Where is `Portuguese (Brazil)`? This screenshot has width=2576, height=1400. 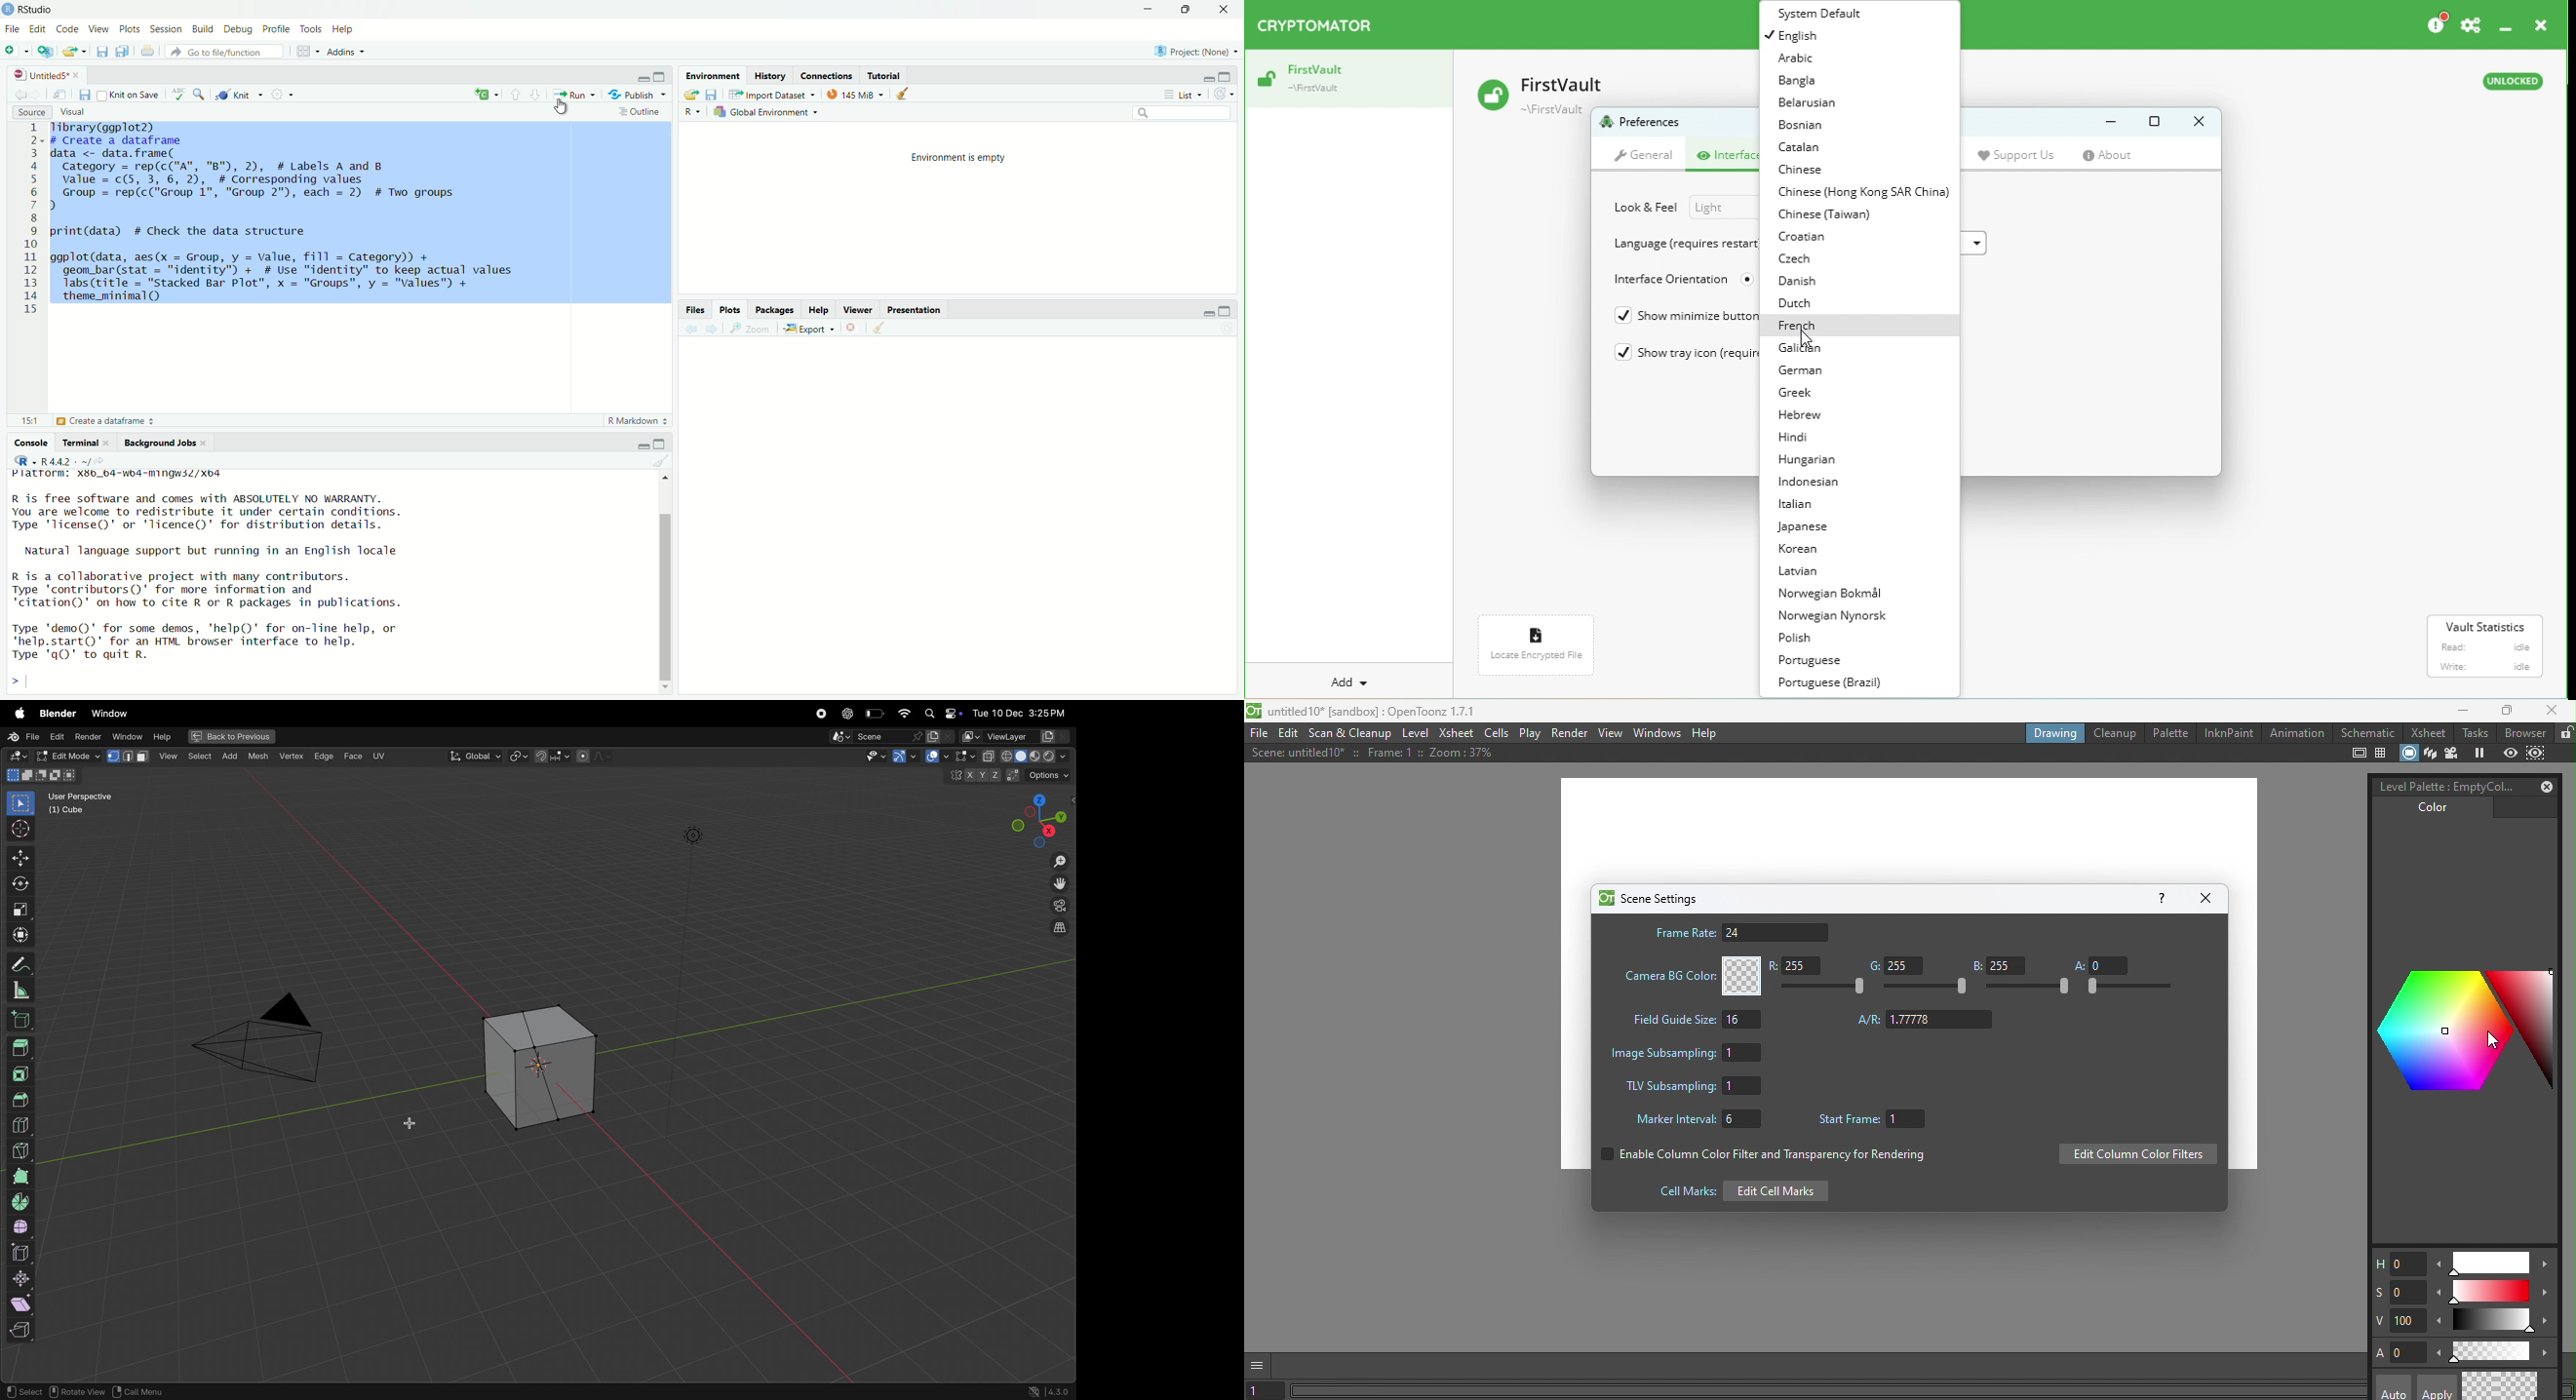 Portuguese (Brazil) is located at coordinates (1837, 684).